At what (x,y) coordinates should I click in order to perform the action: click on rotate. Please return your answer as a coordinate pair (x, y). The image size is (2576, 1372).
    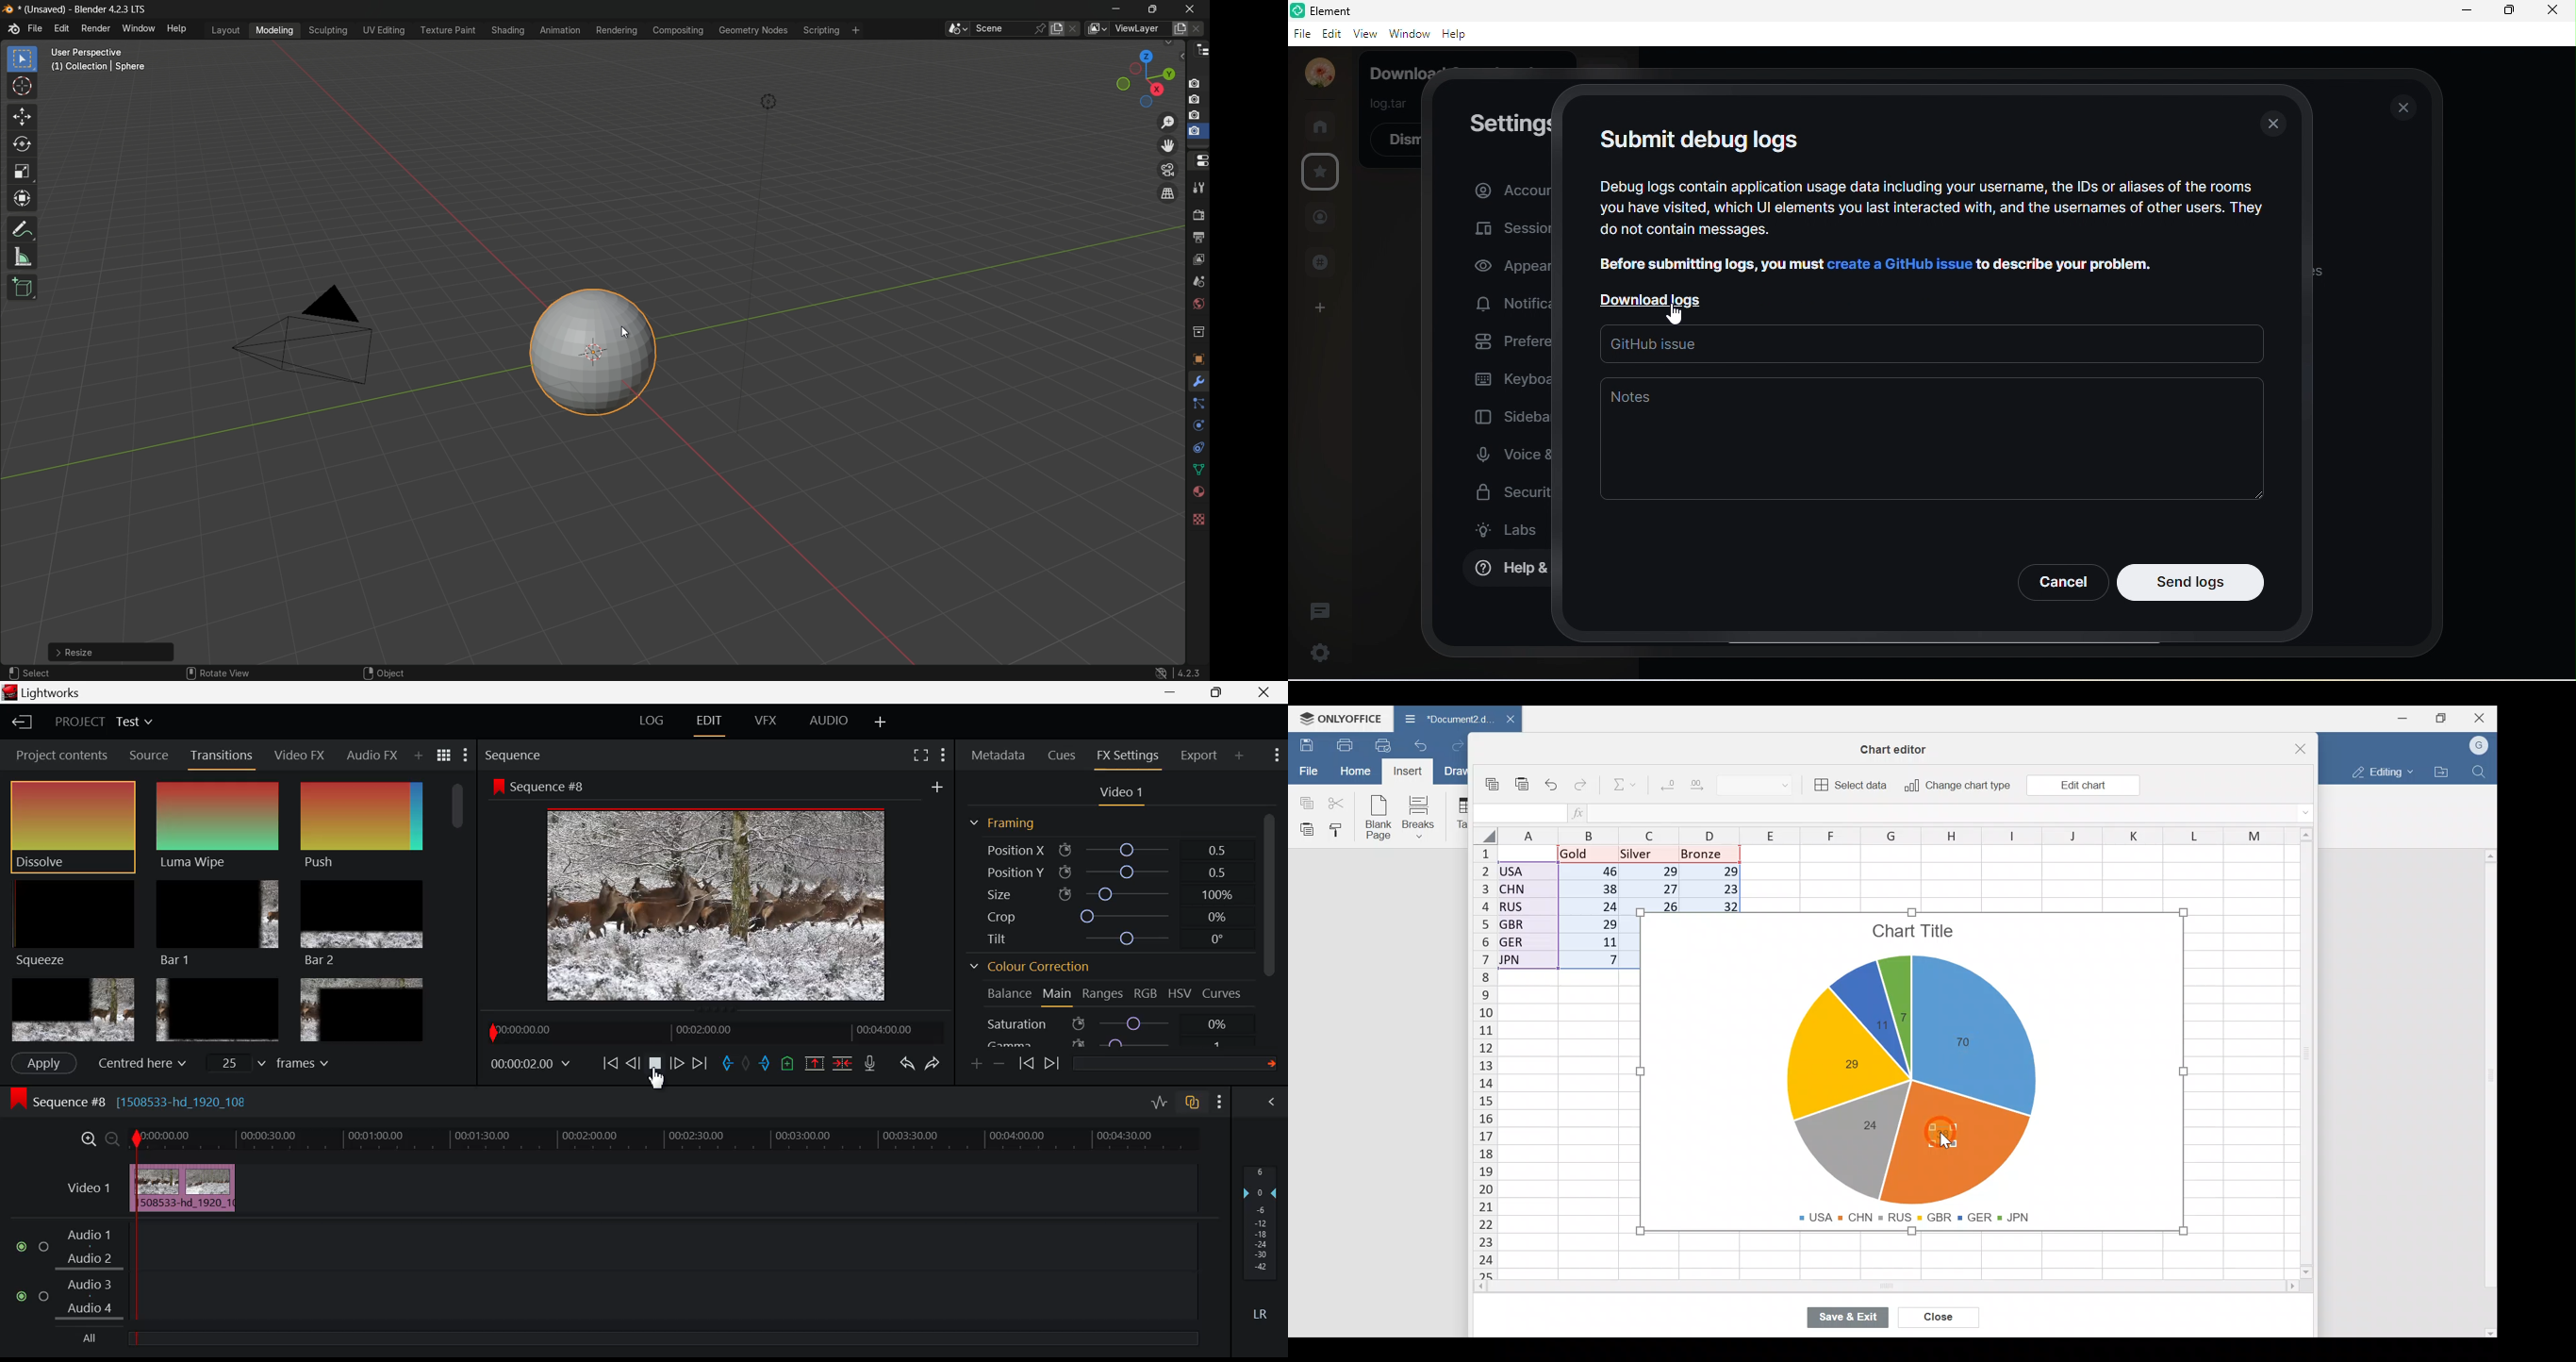
    Looking at the image, I should click on (22, 146).